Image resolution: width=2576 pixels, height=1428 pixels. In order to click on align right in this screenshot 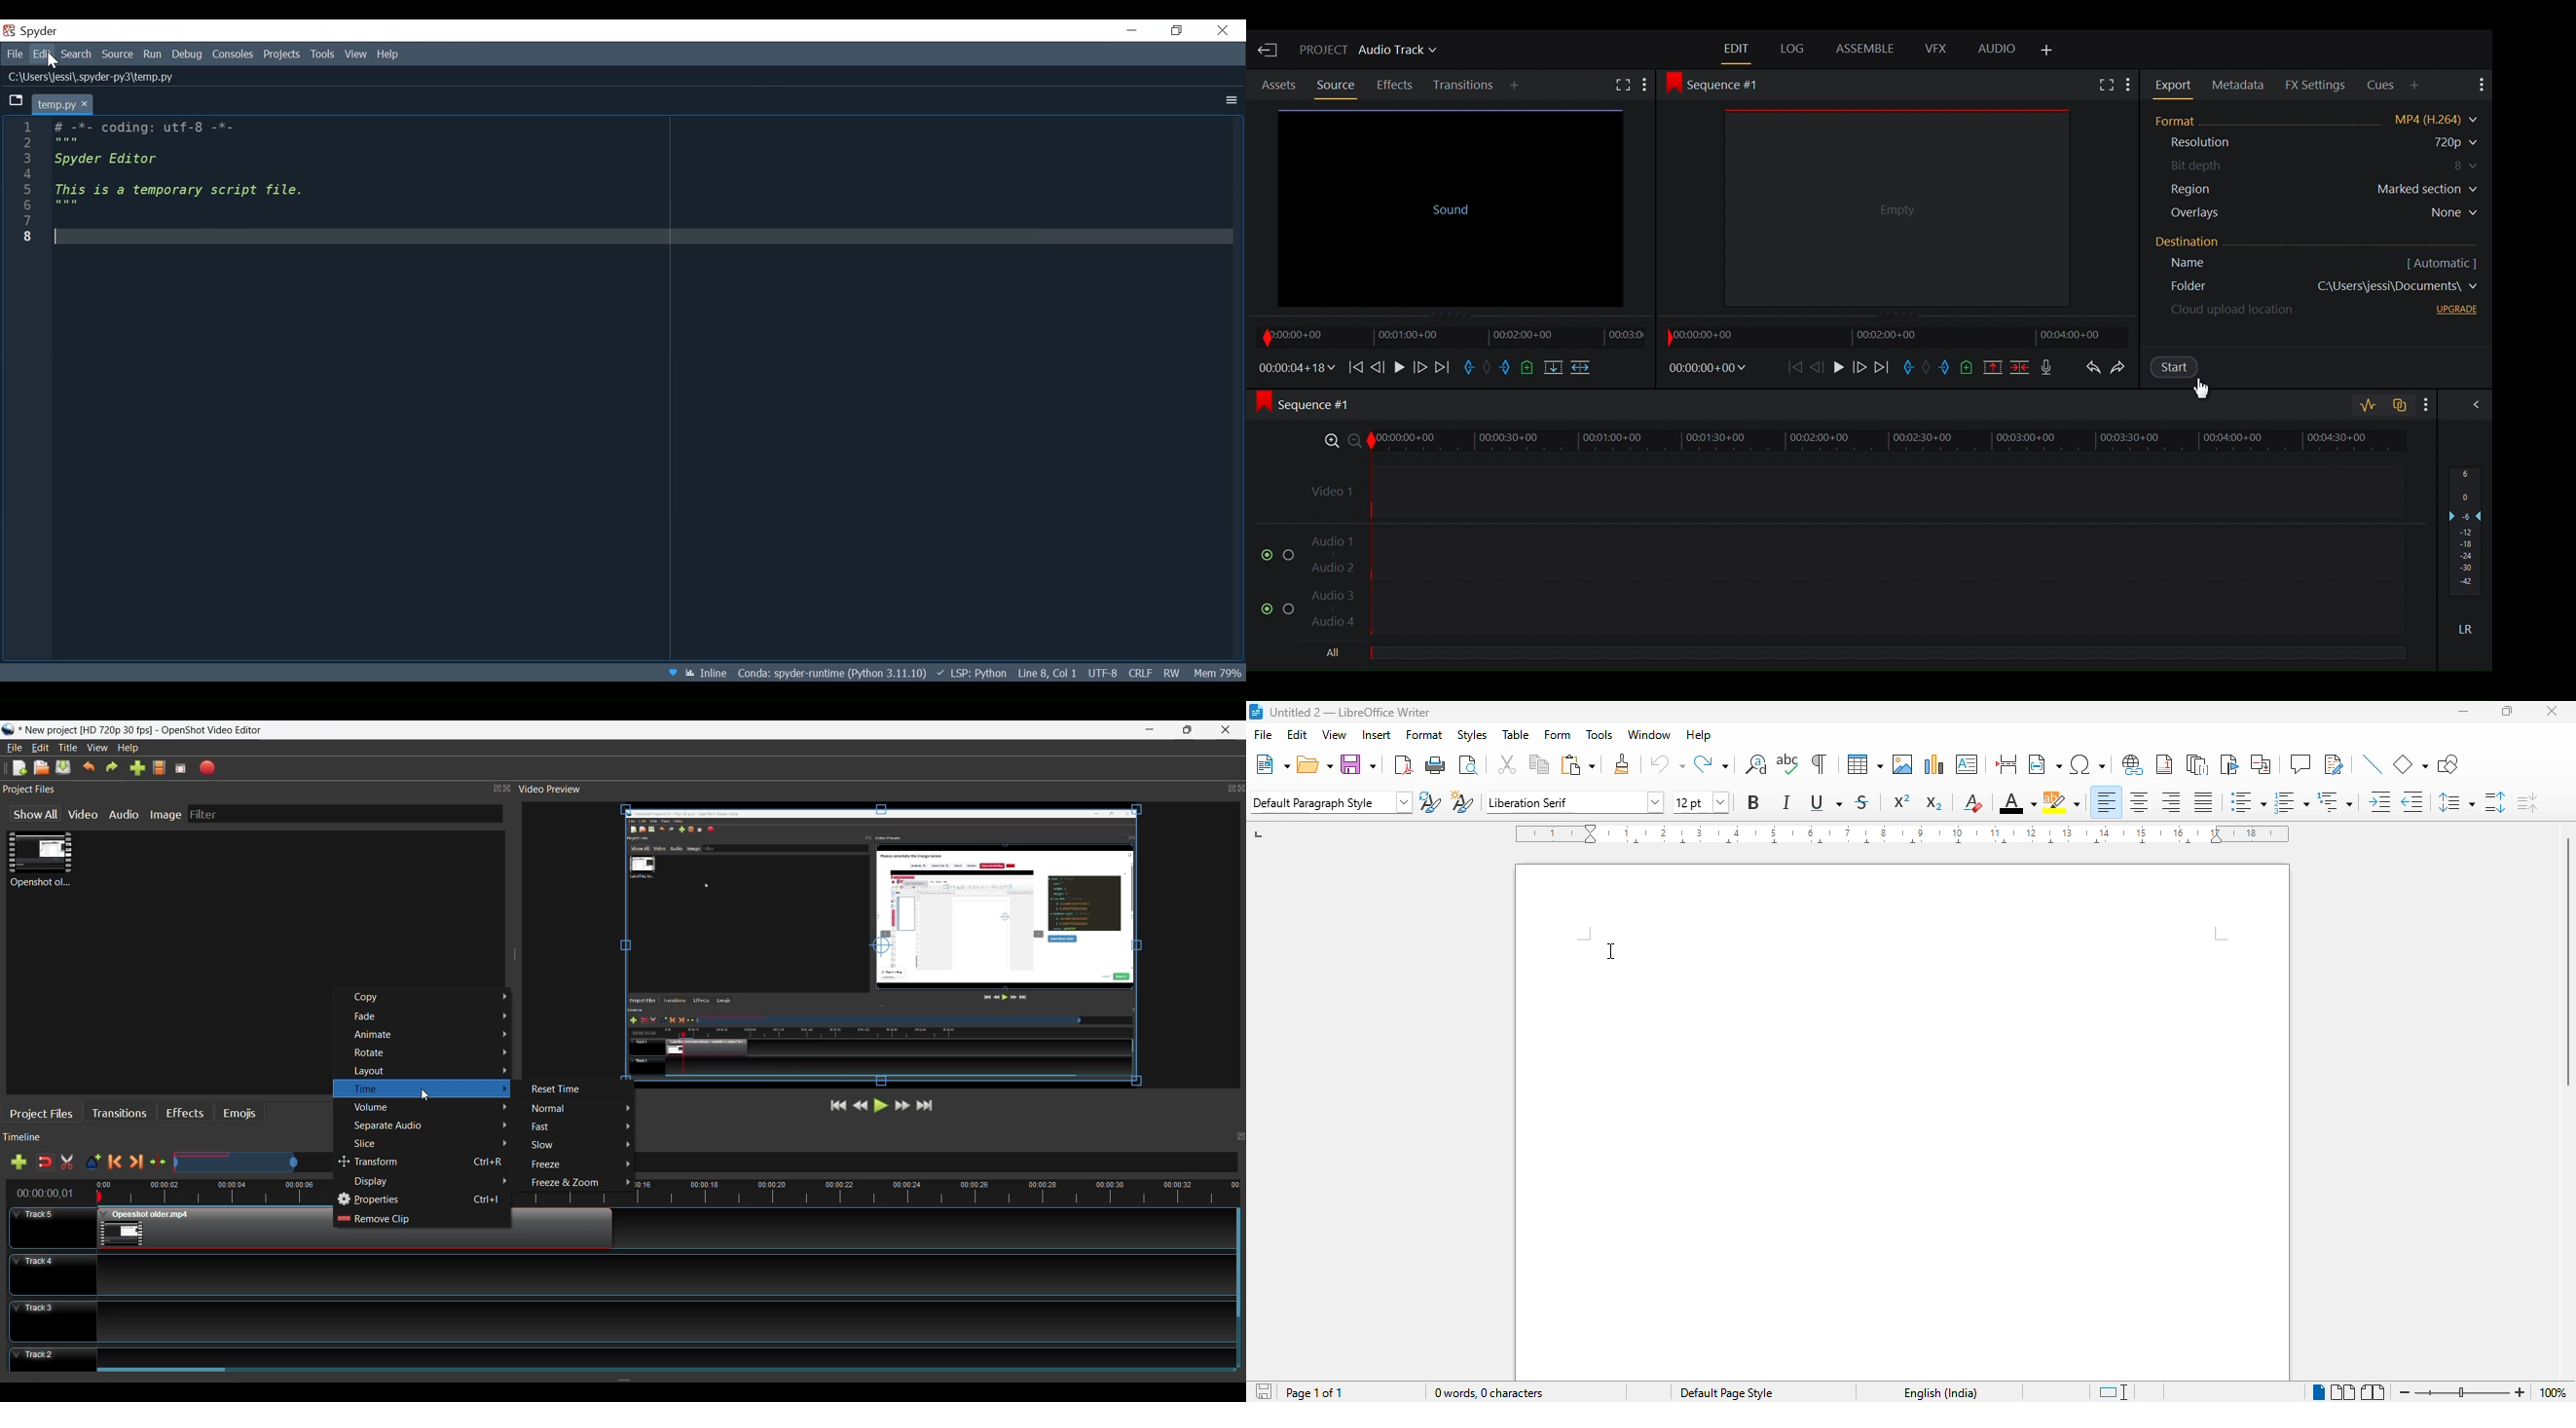, I will do `click(2172, 801)`.